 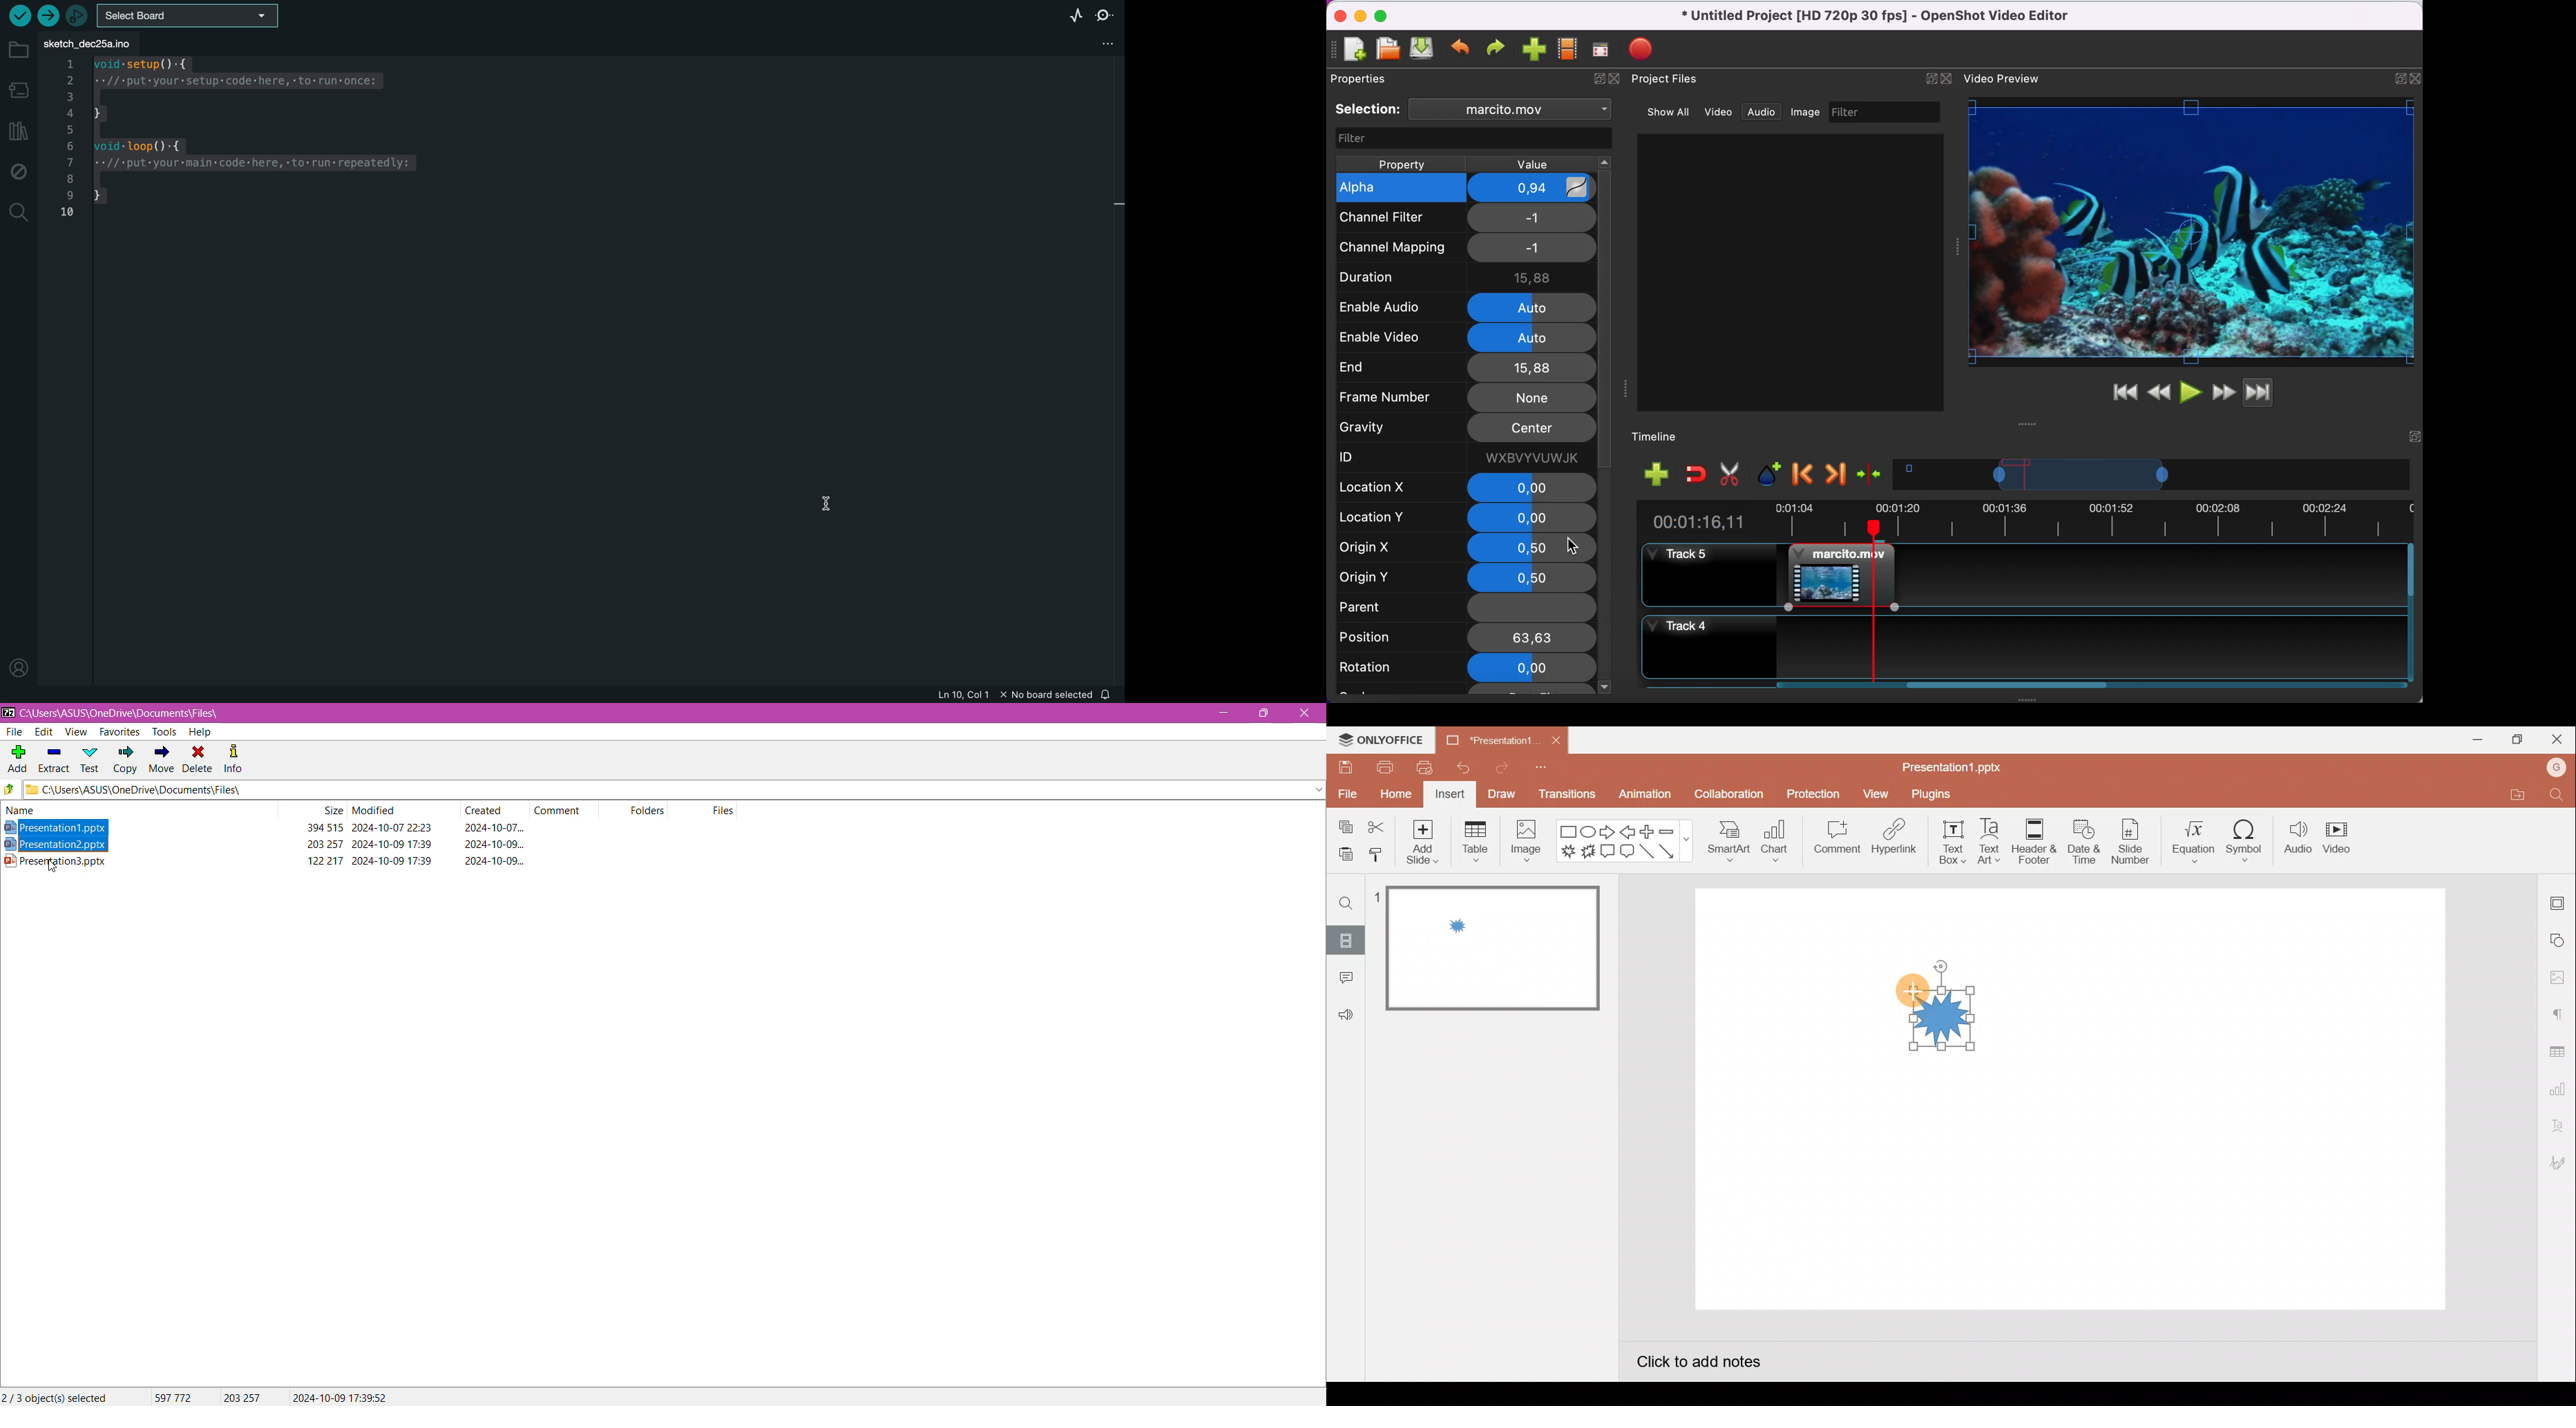 What do you see at coordinates (1382, 858) in the screenshot?
I see `Copy style` at bounding box center [1382, 858].